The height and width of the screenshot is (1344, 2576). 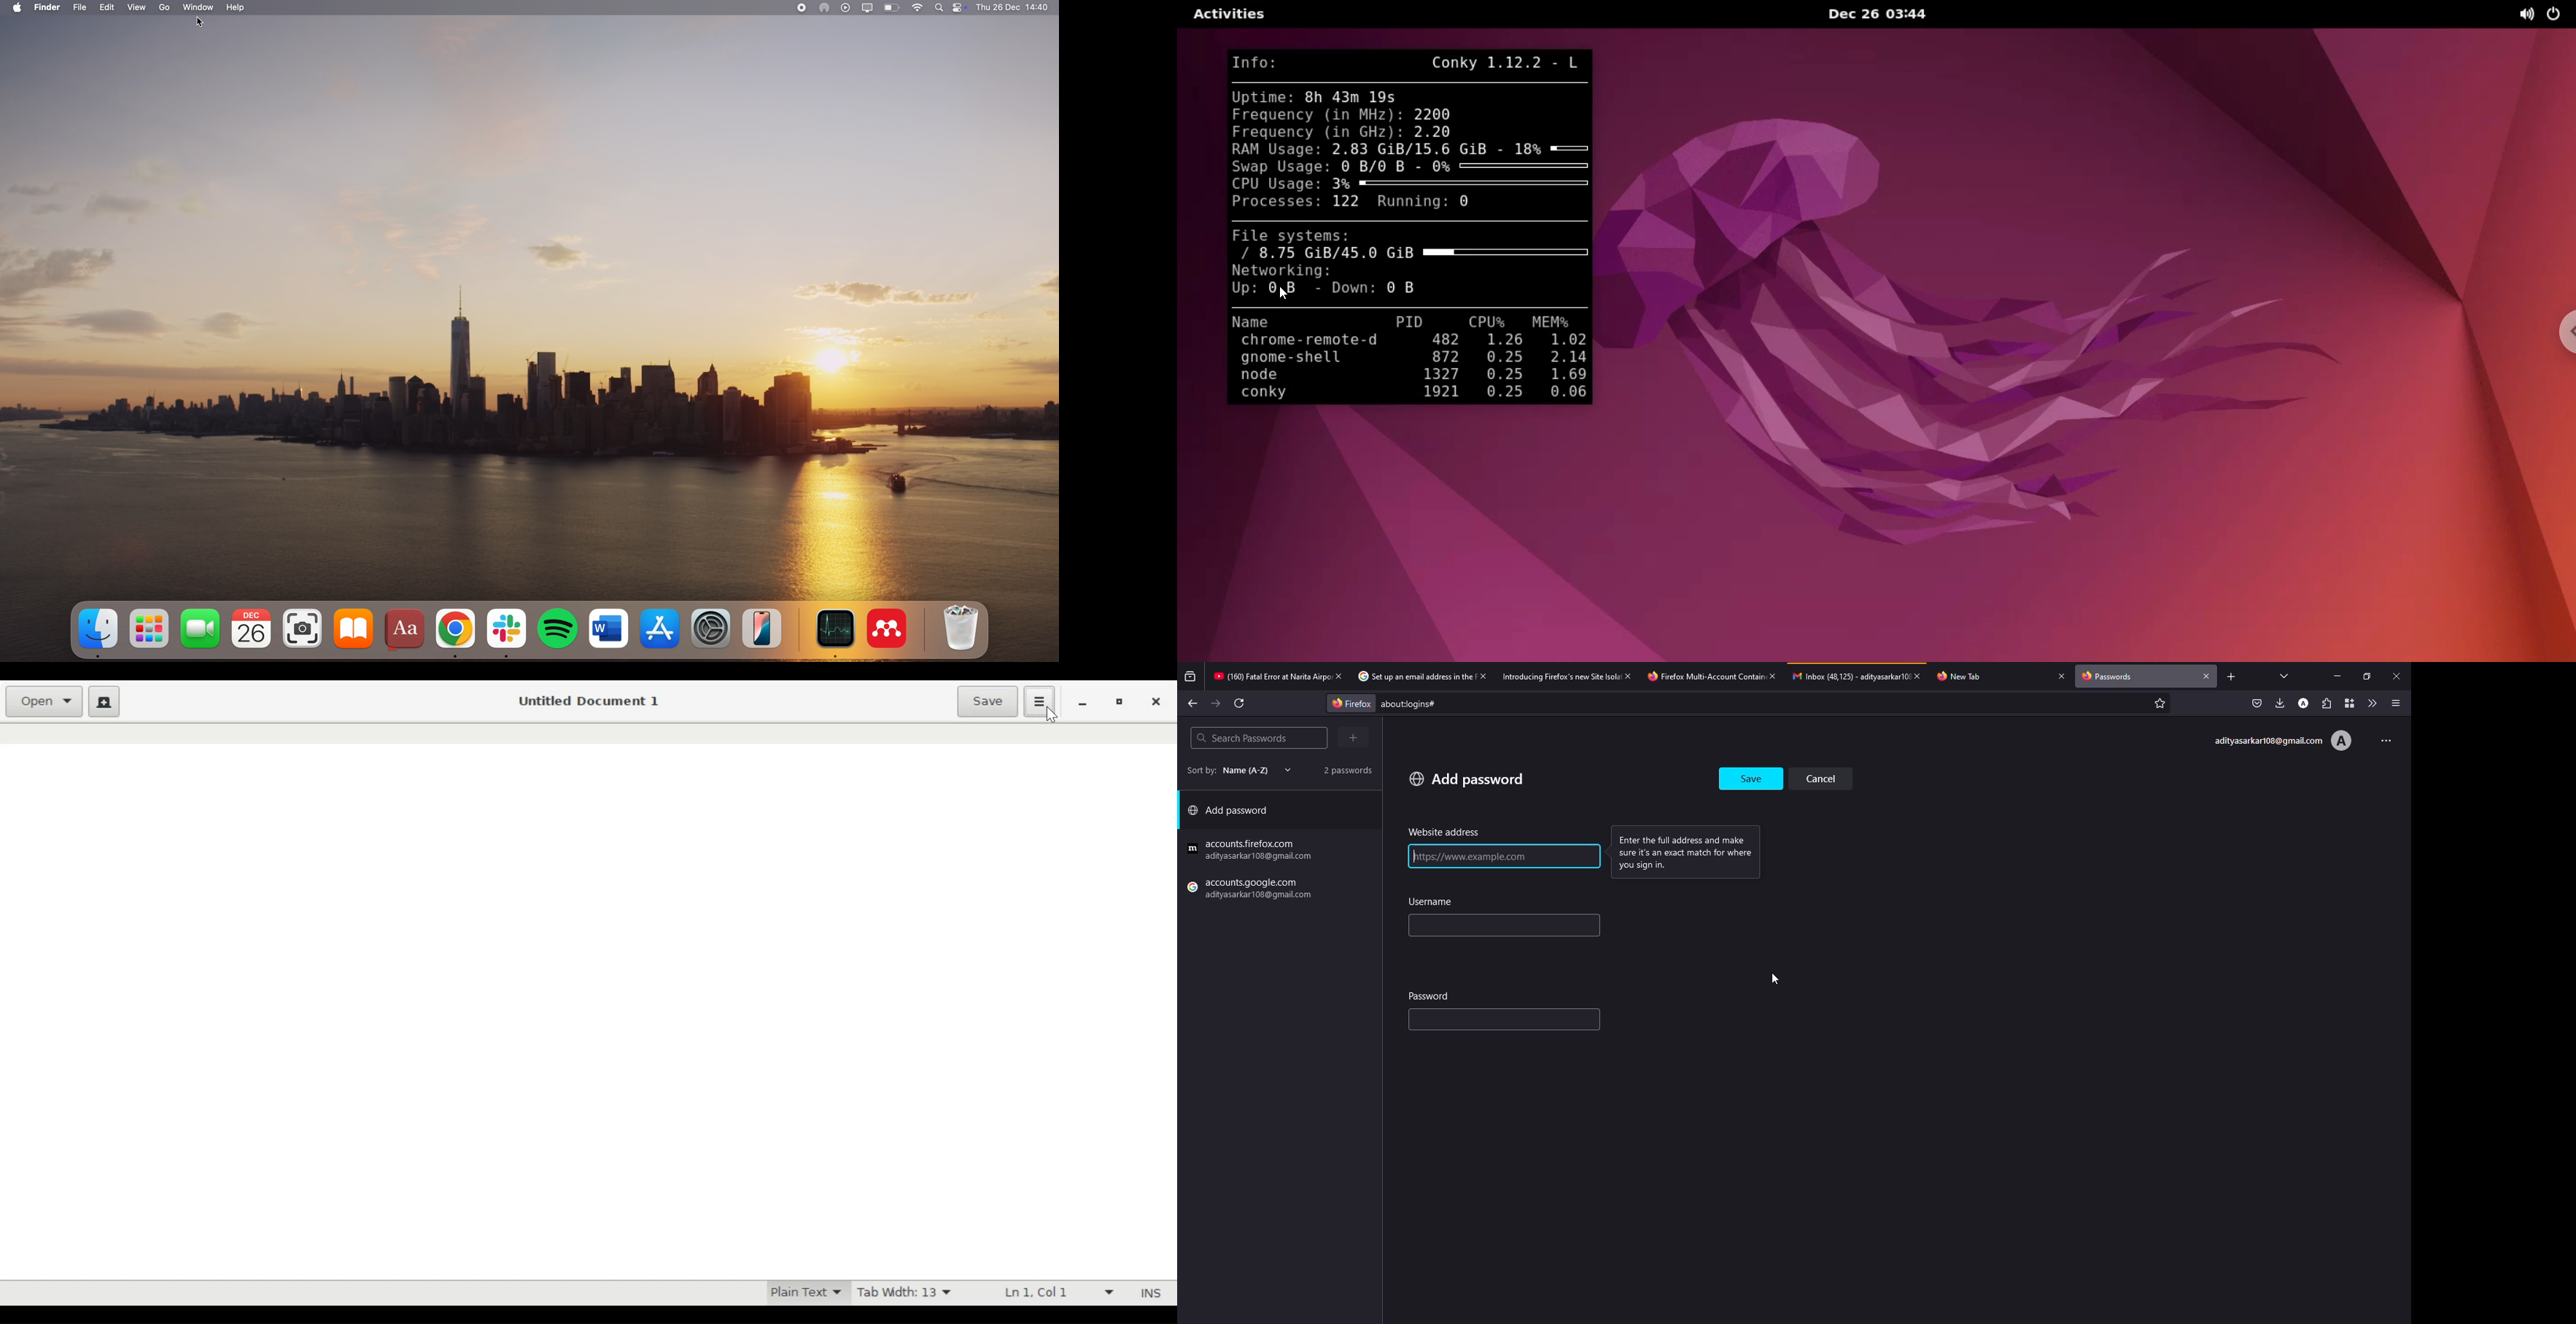 What do you see at coordinates (1772, 675) in the screenshot?
I see `close` at bounding box center [1772, 675].